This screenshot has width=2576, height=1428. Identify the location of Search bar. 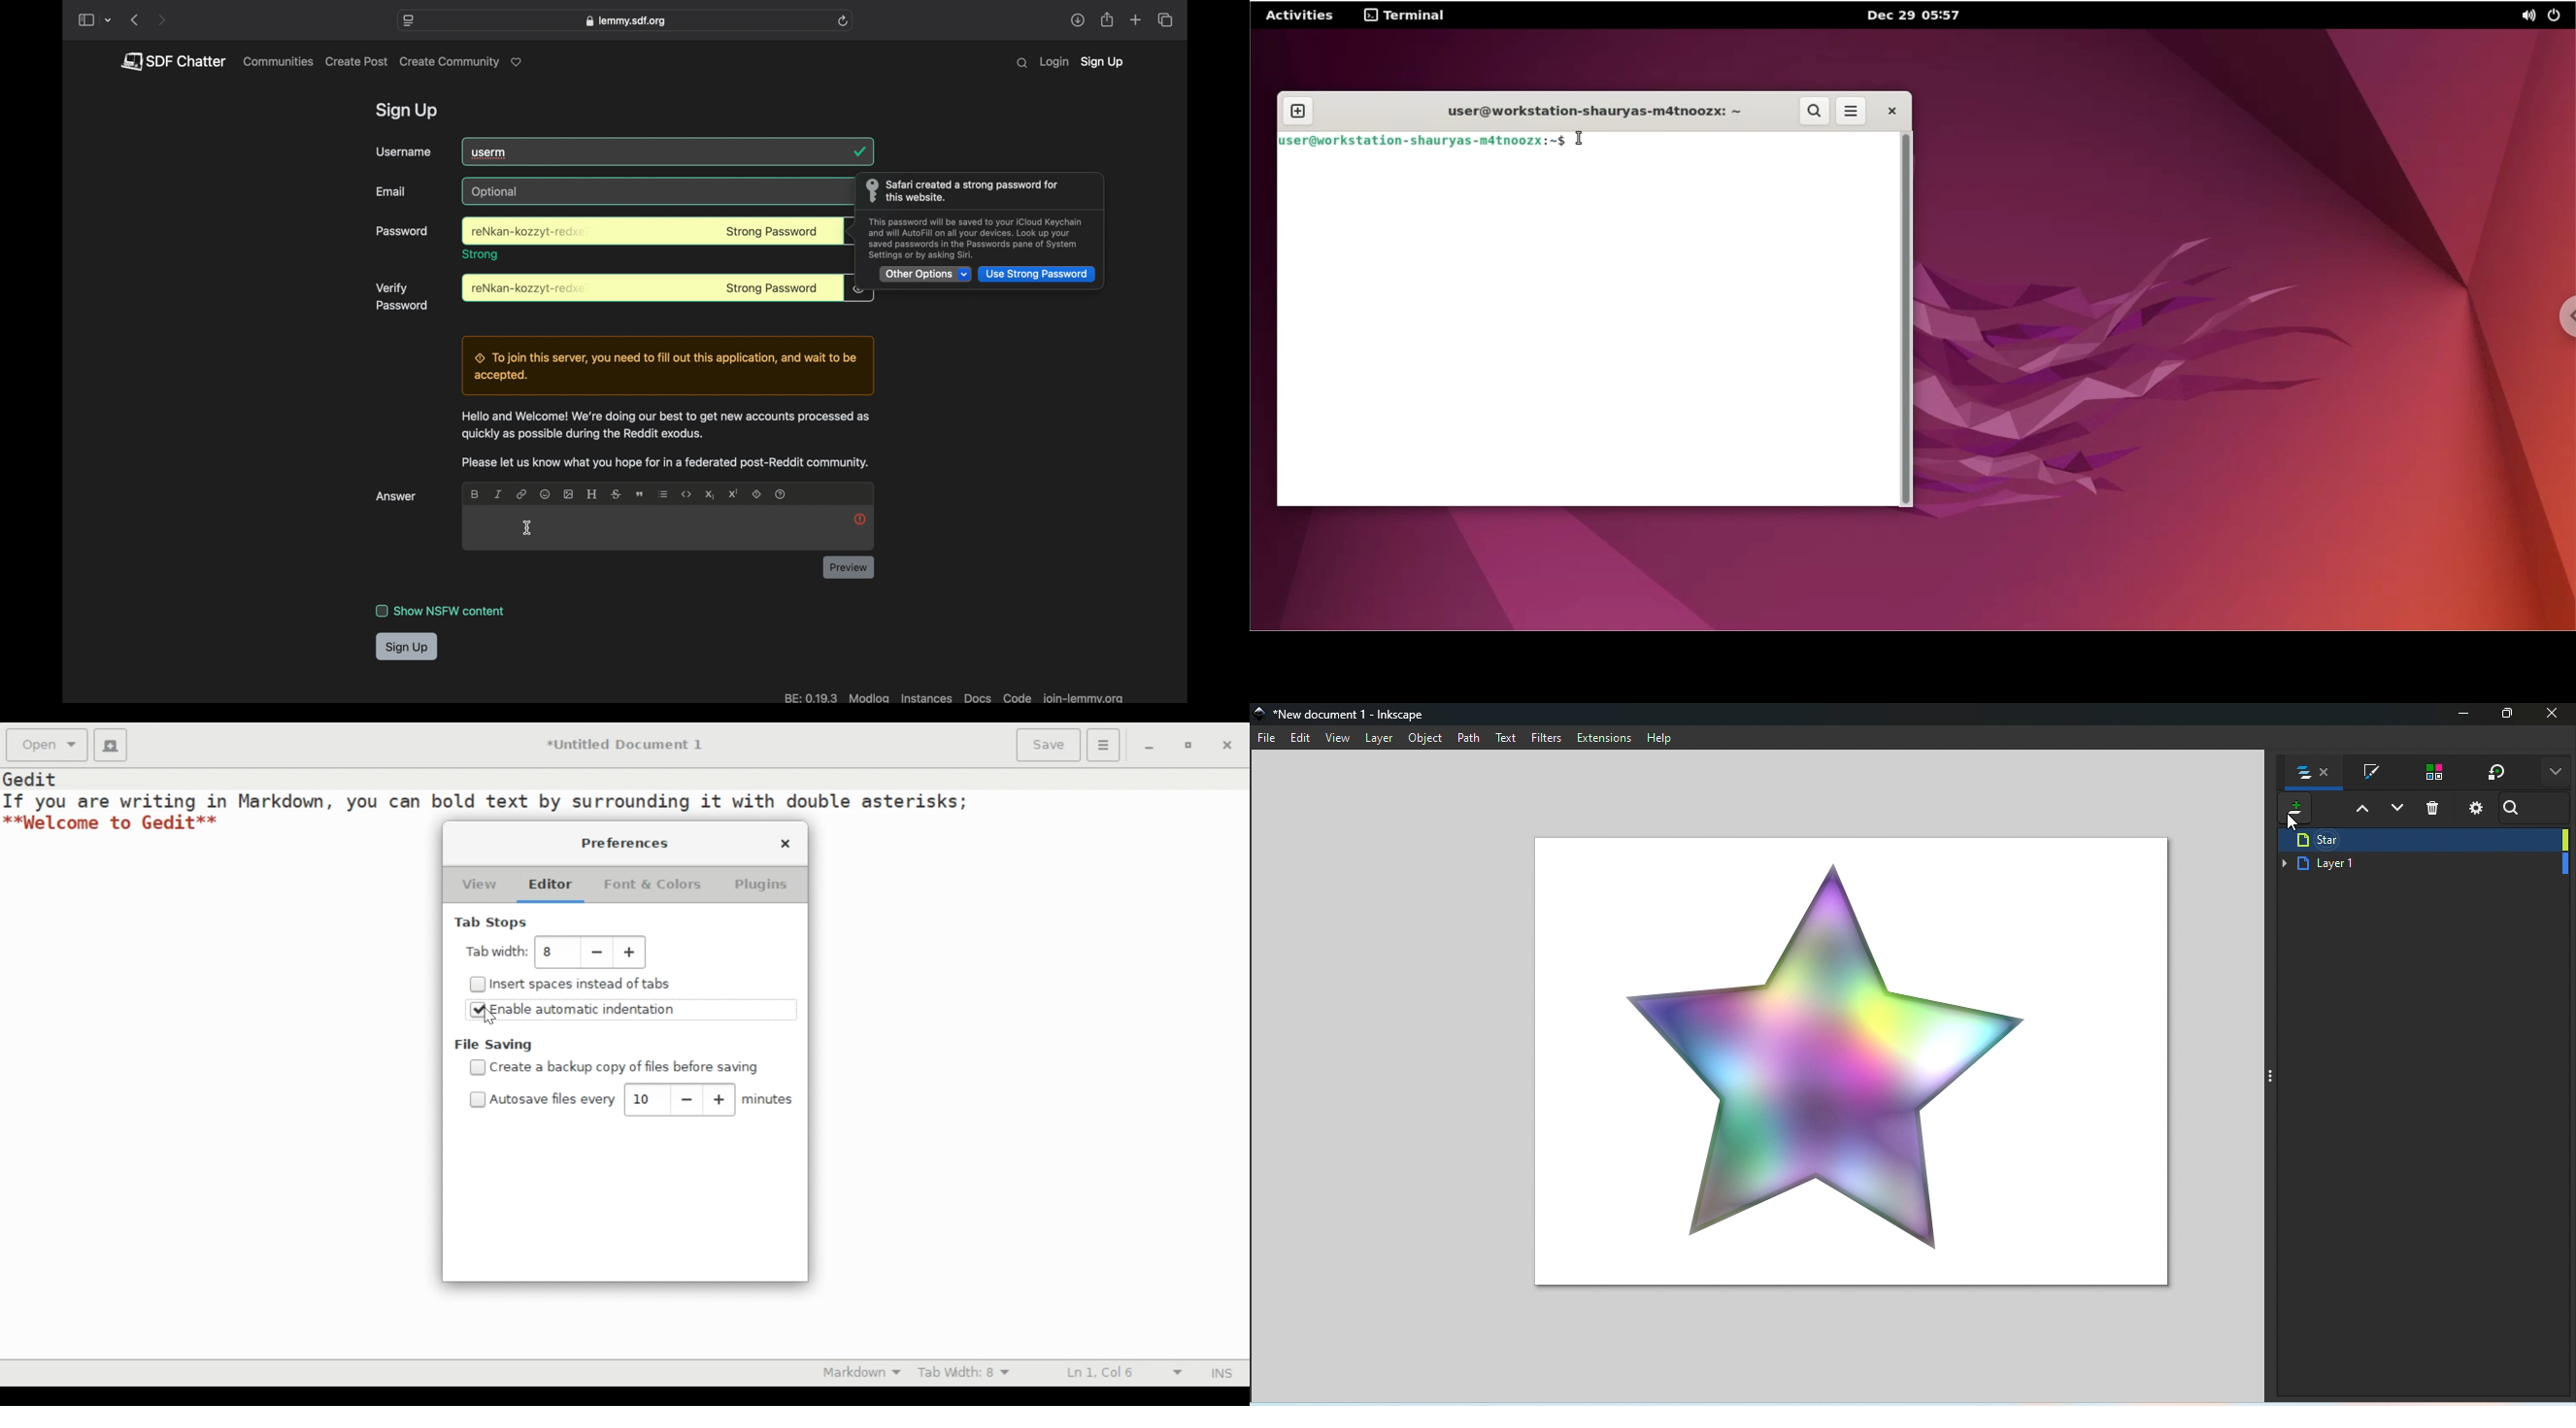
(2517, 808).